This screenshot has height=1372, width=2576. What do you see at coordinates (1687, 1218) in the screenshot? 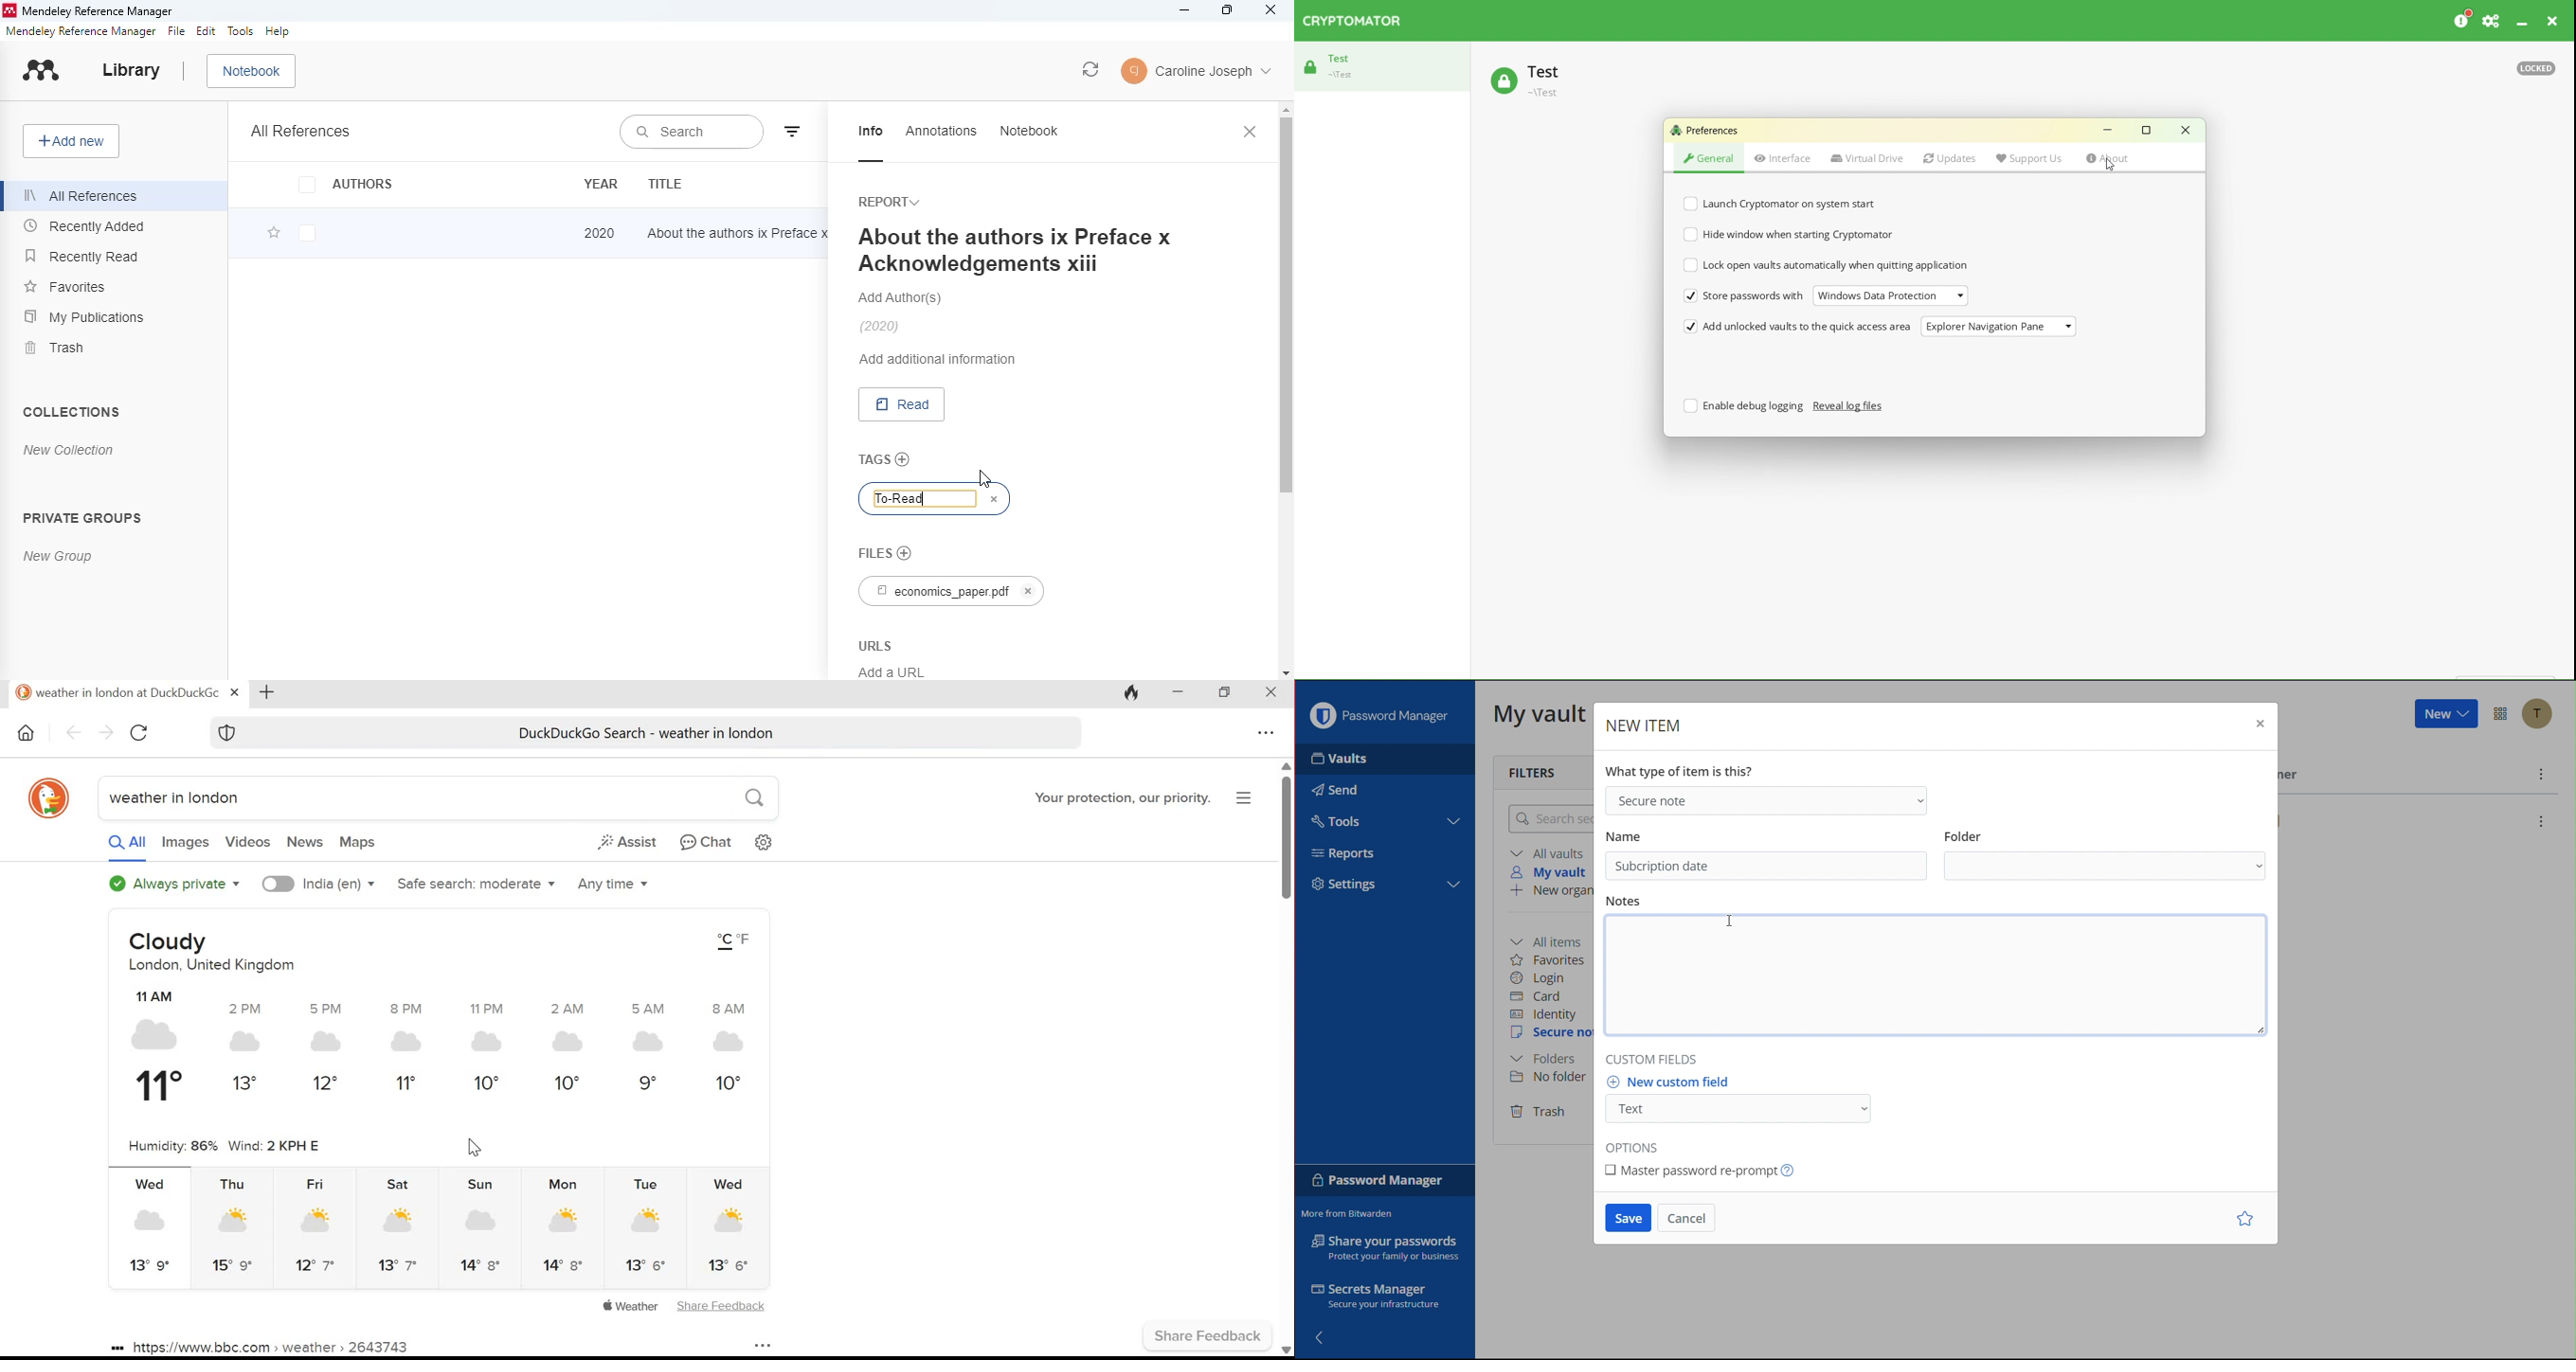
I see `Cancel` at bounding box center [1687, 1218].